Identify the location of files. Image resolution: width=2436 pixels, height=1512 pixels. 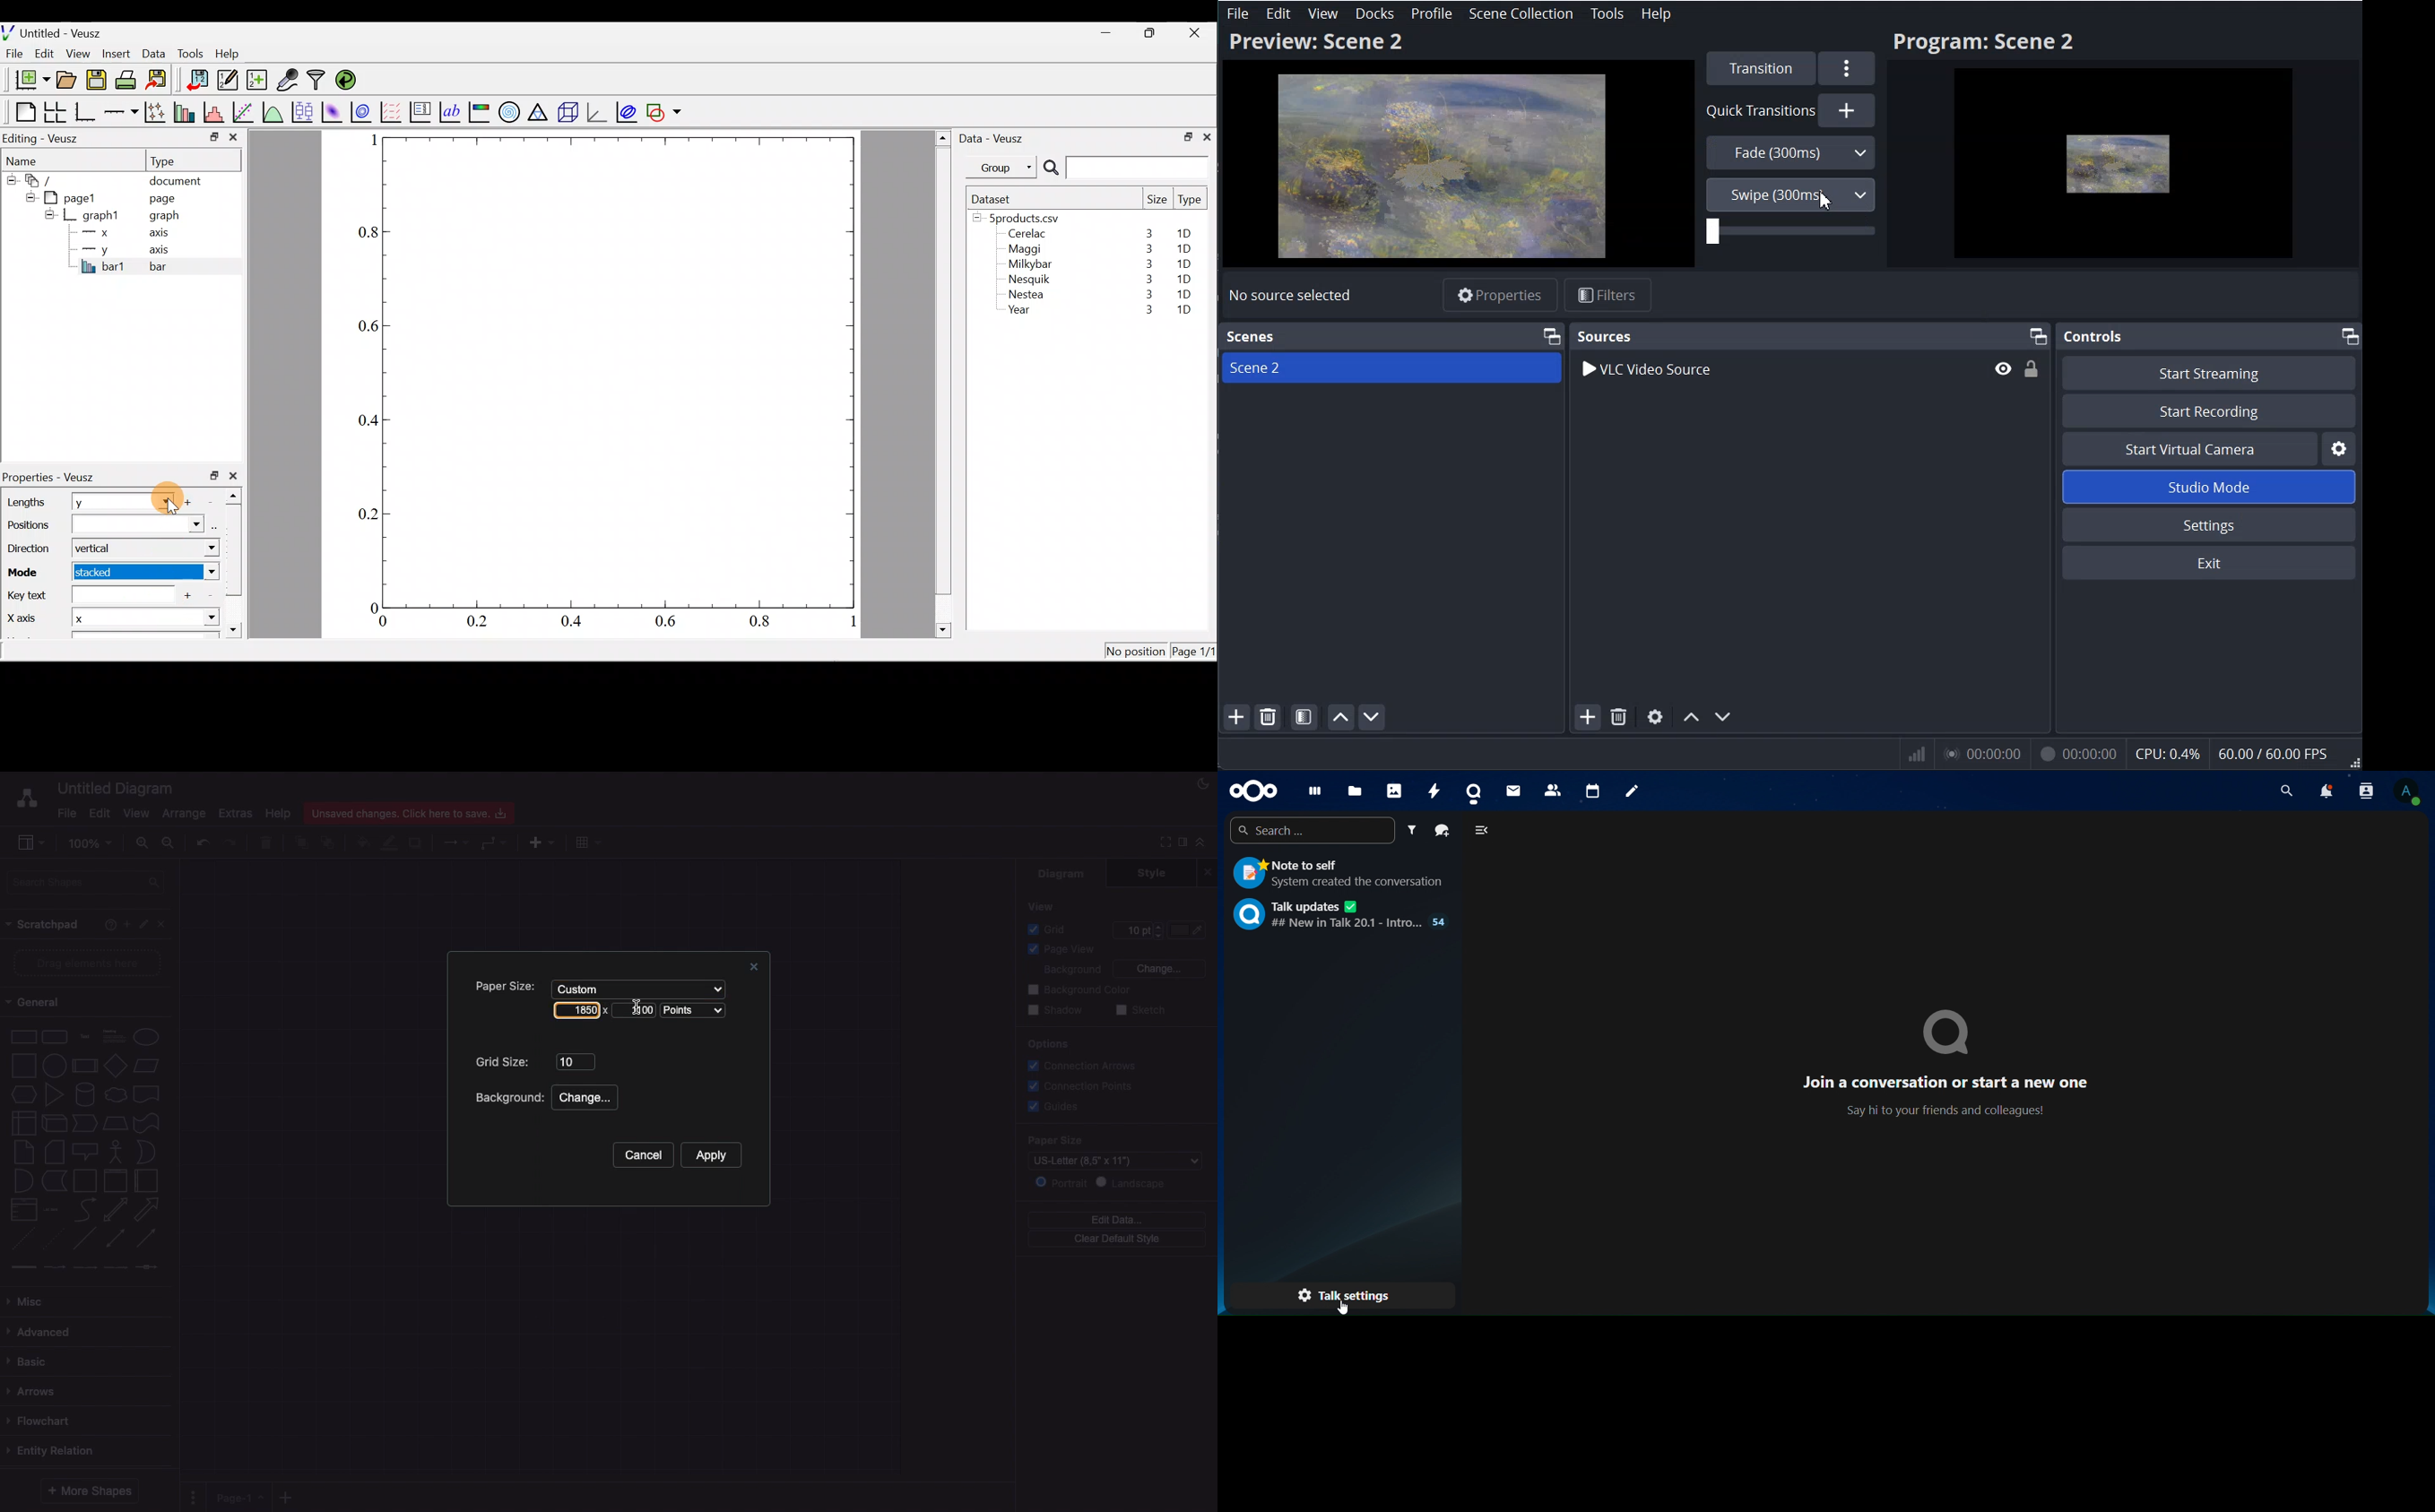
(1354, 791).